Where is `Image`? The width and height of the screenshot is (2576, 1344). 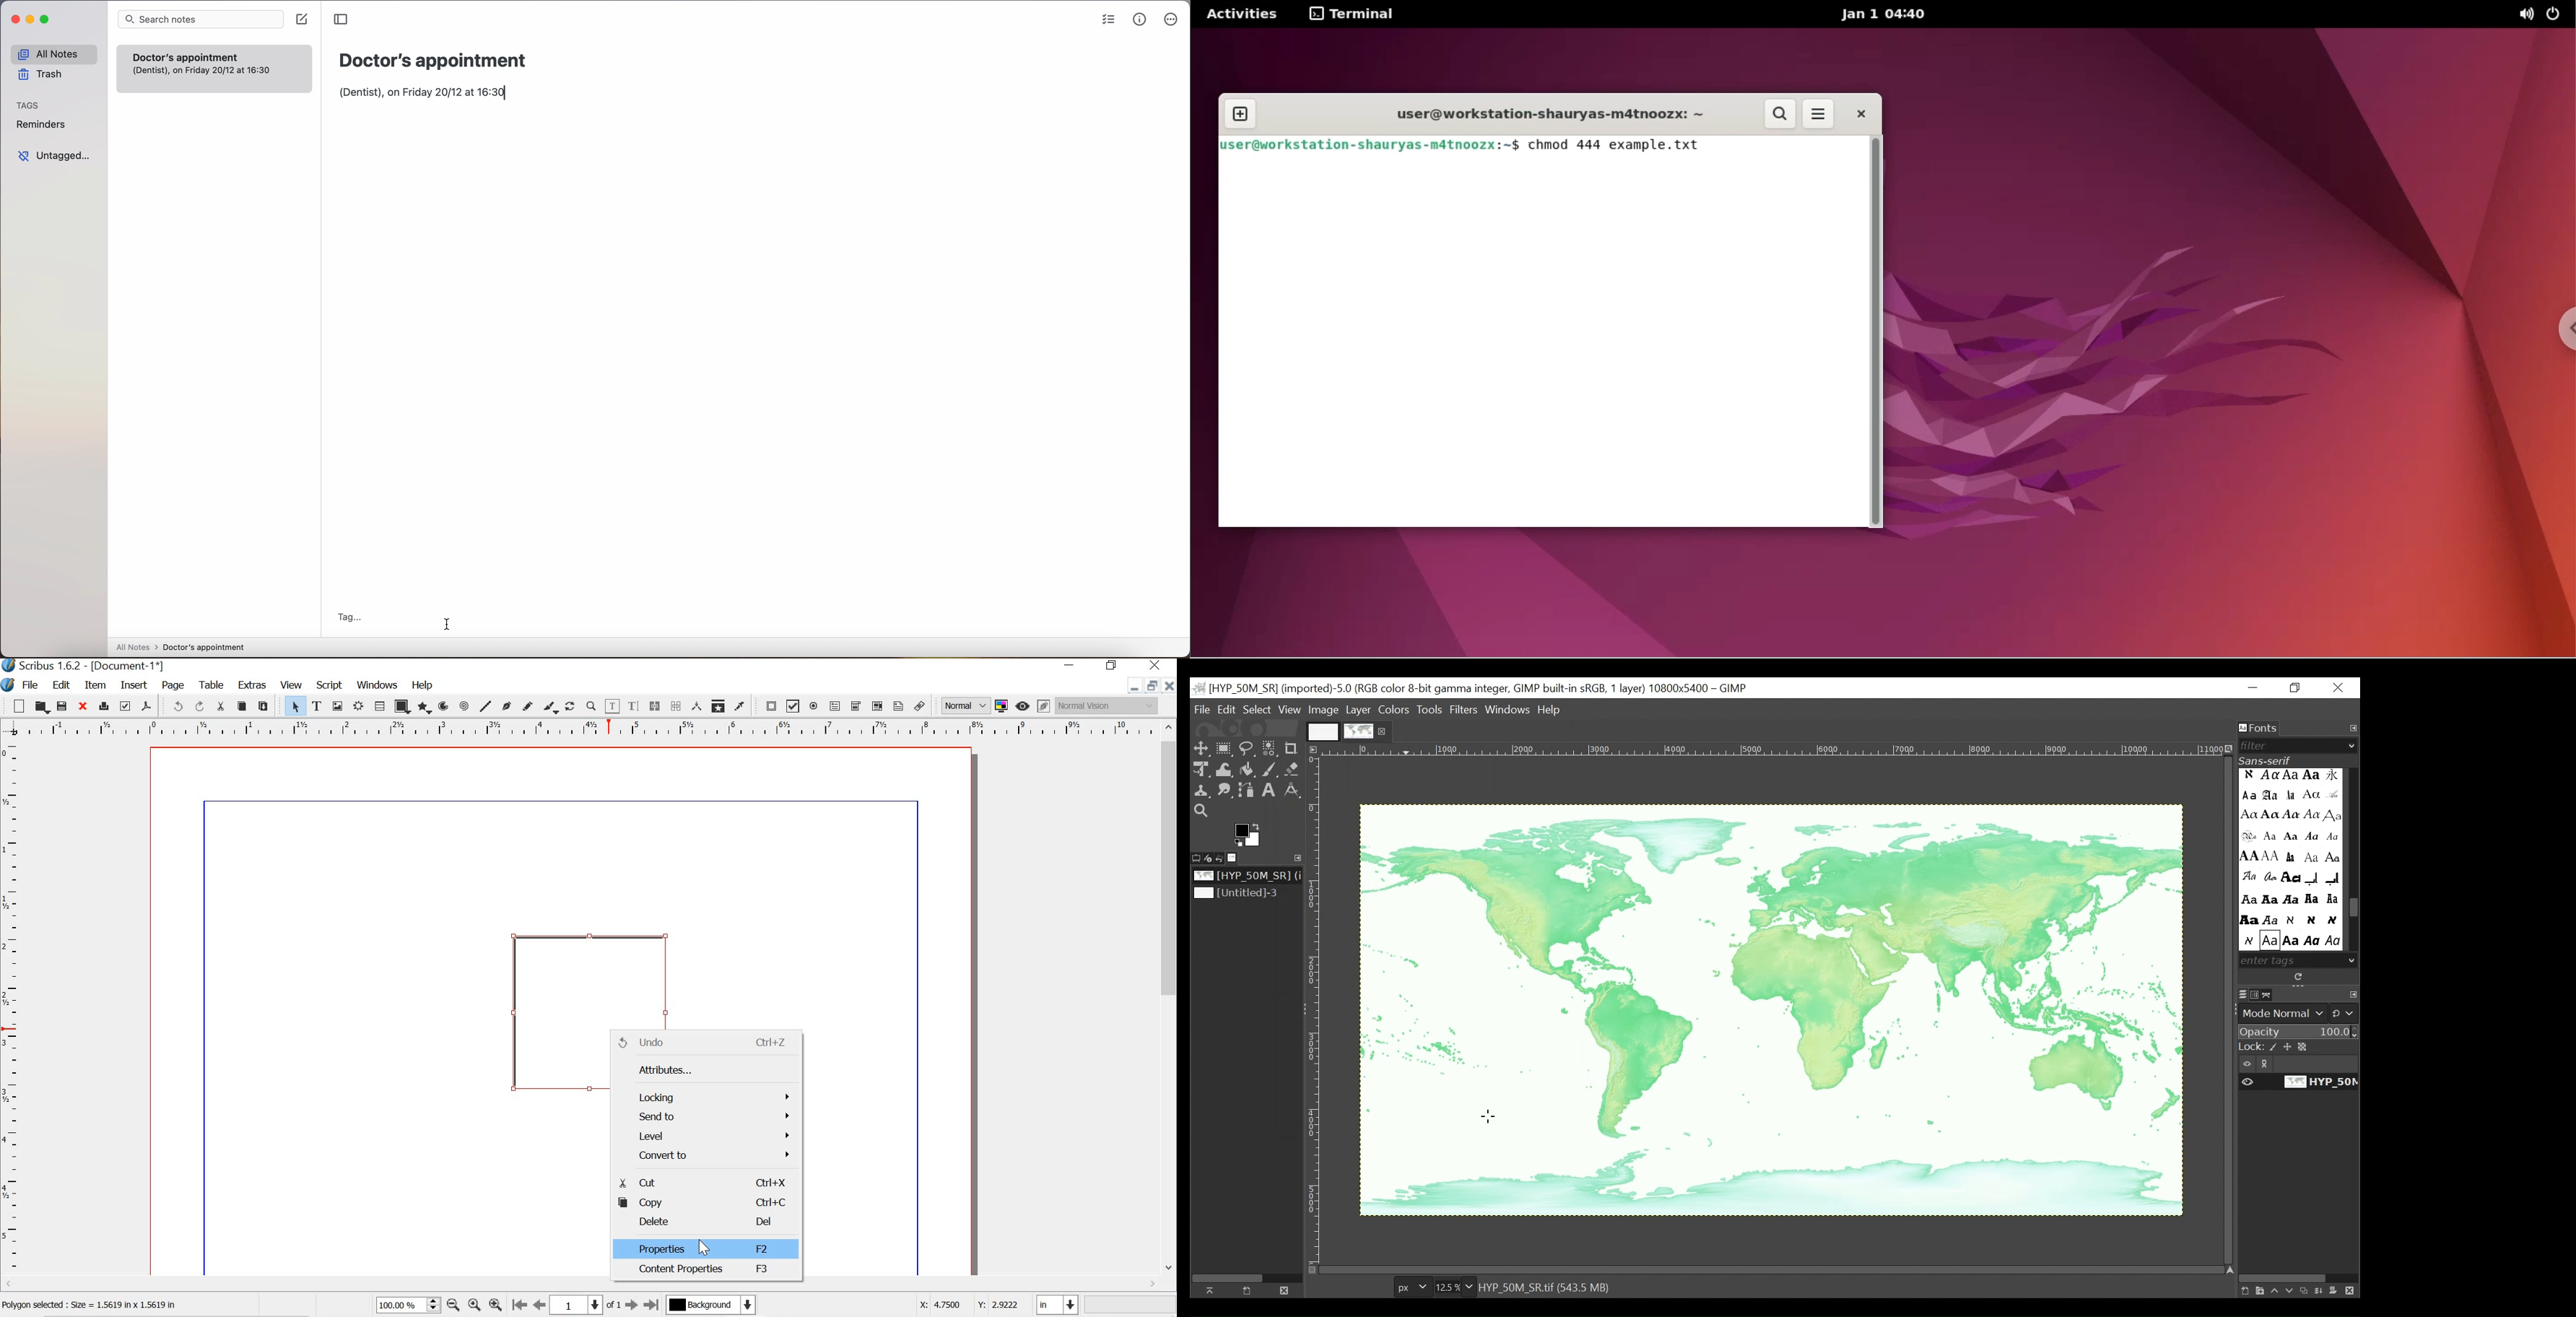
Image is located at coordinates (1242, 894).